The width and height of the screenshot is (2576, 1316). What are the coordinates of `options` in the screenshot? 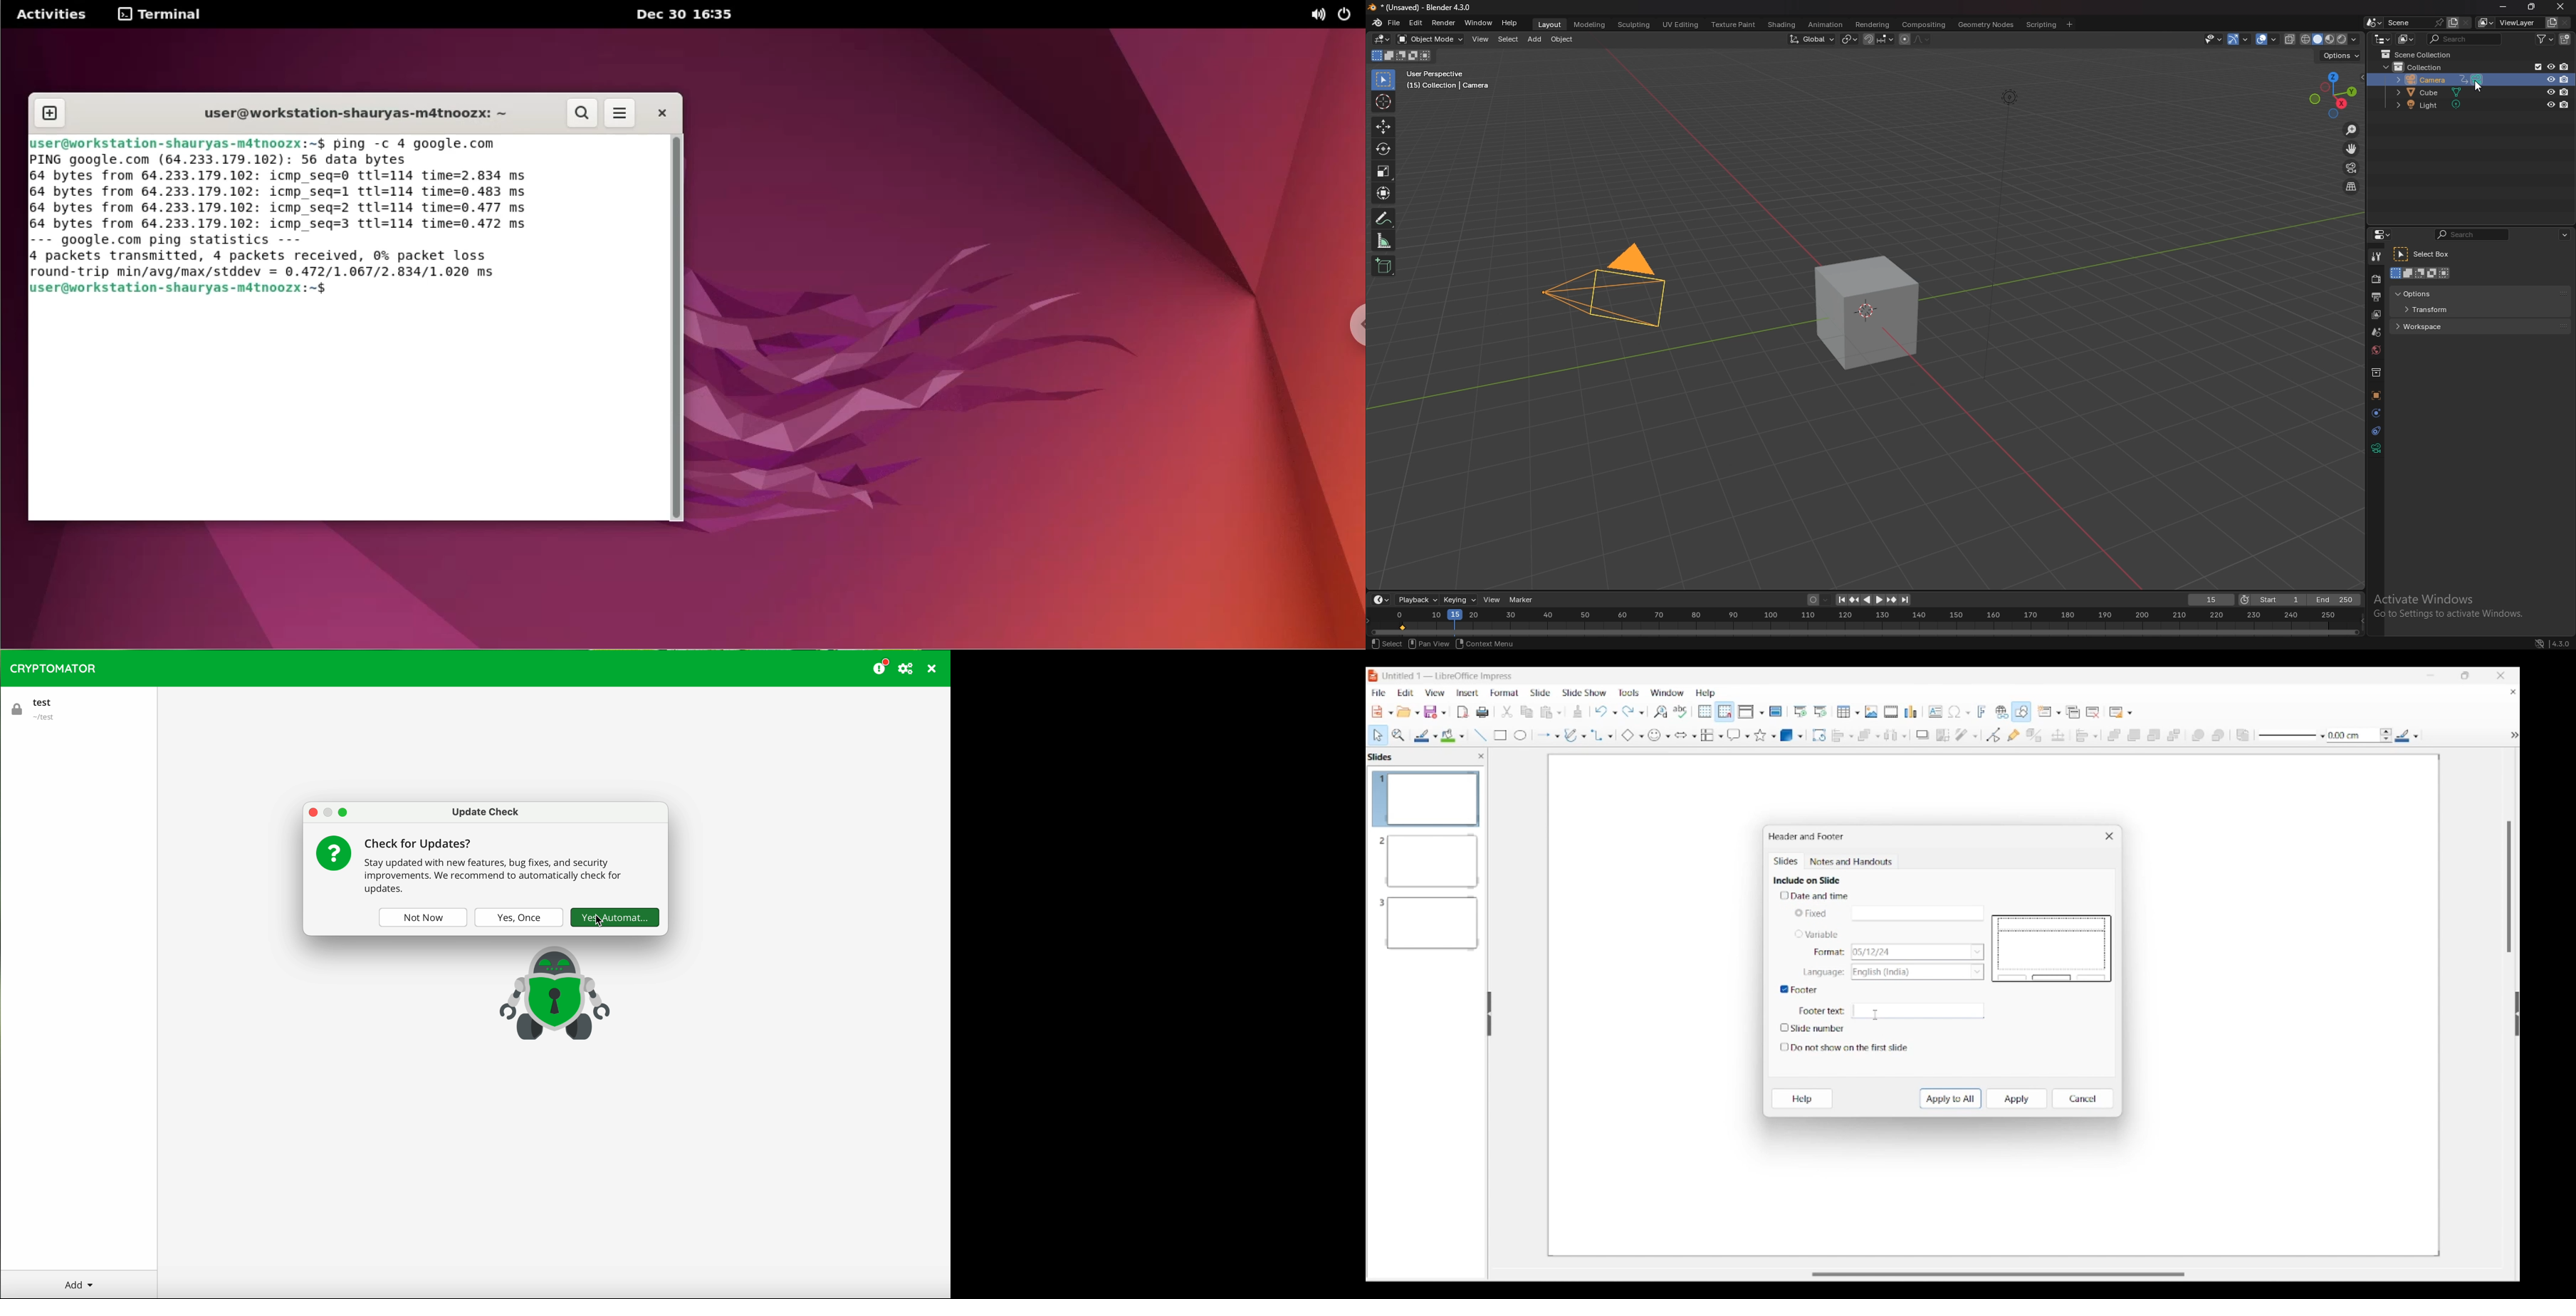 It's located at (2342, 55).